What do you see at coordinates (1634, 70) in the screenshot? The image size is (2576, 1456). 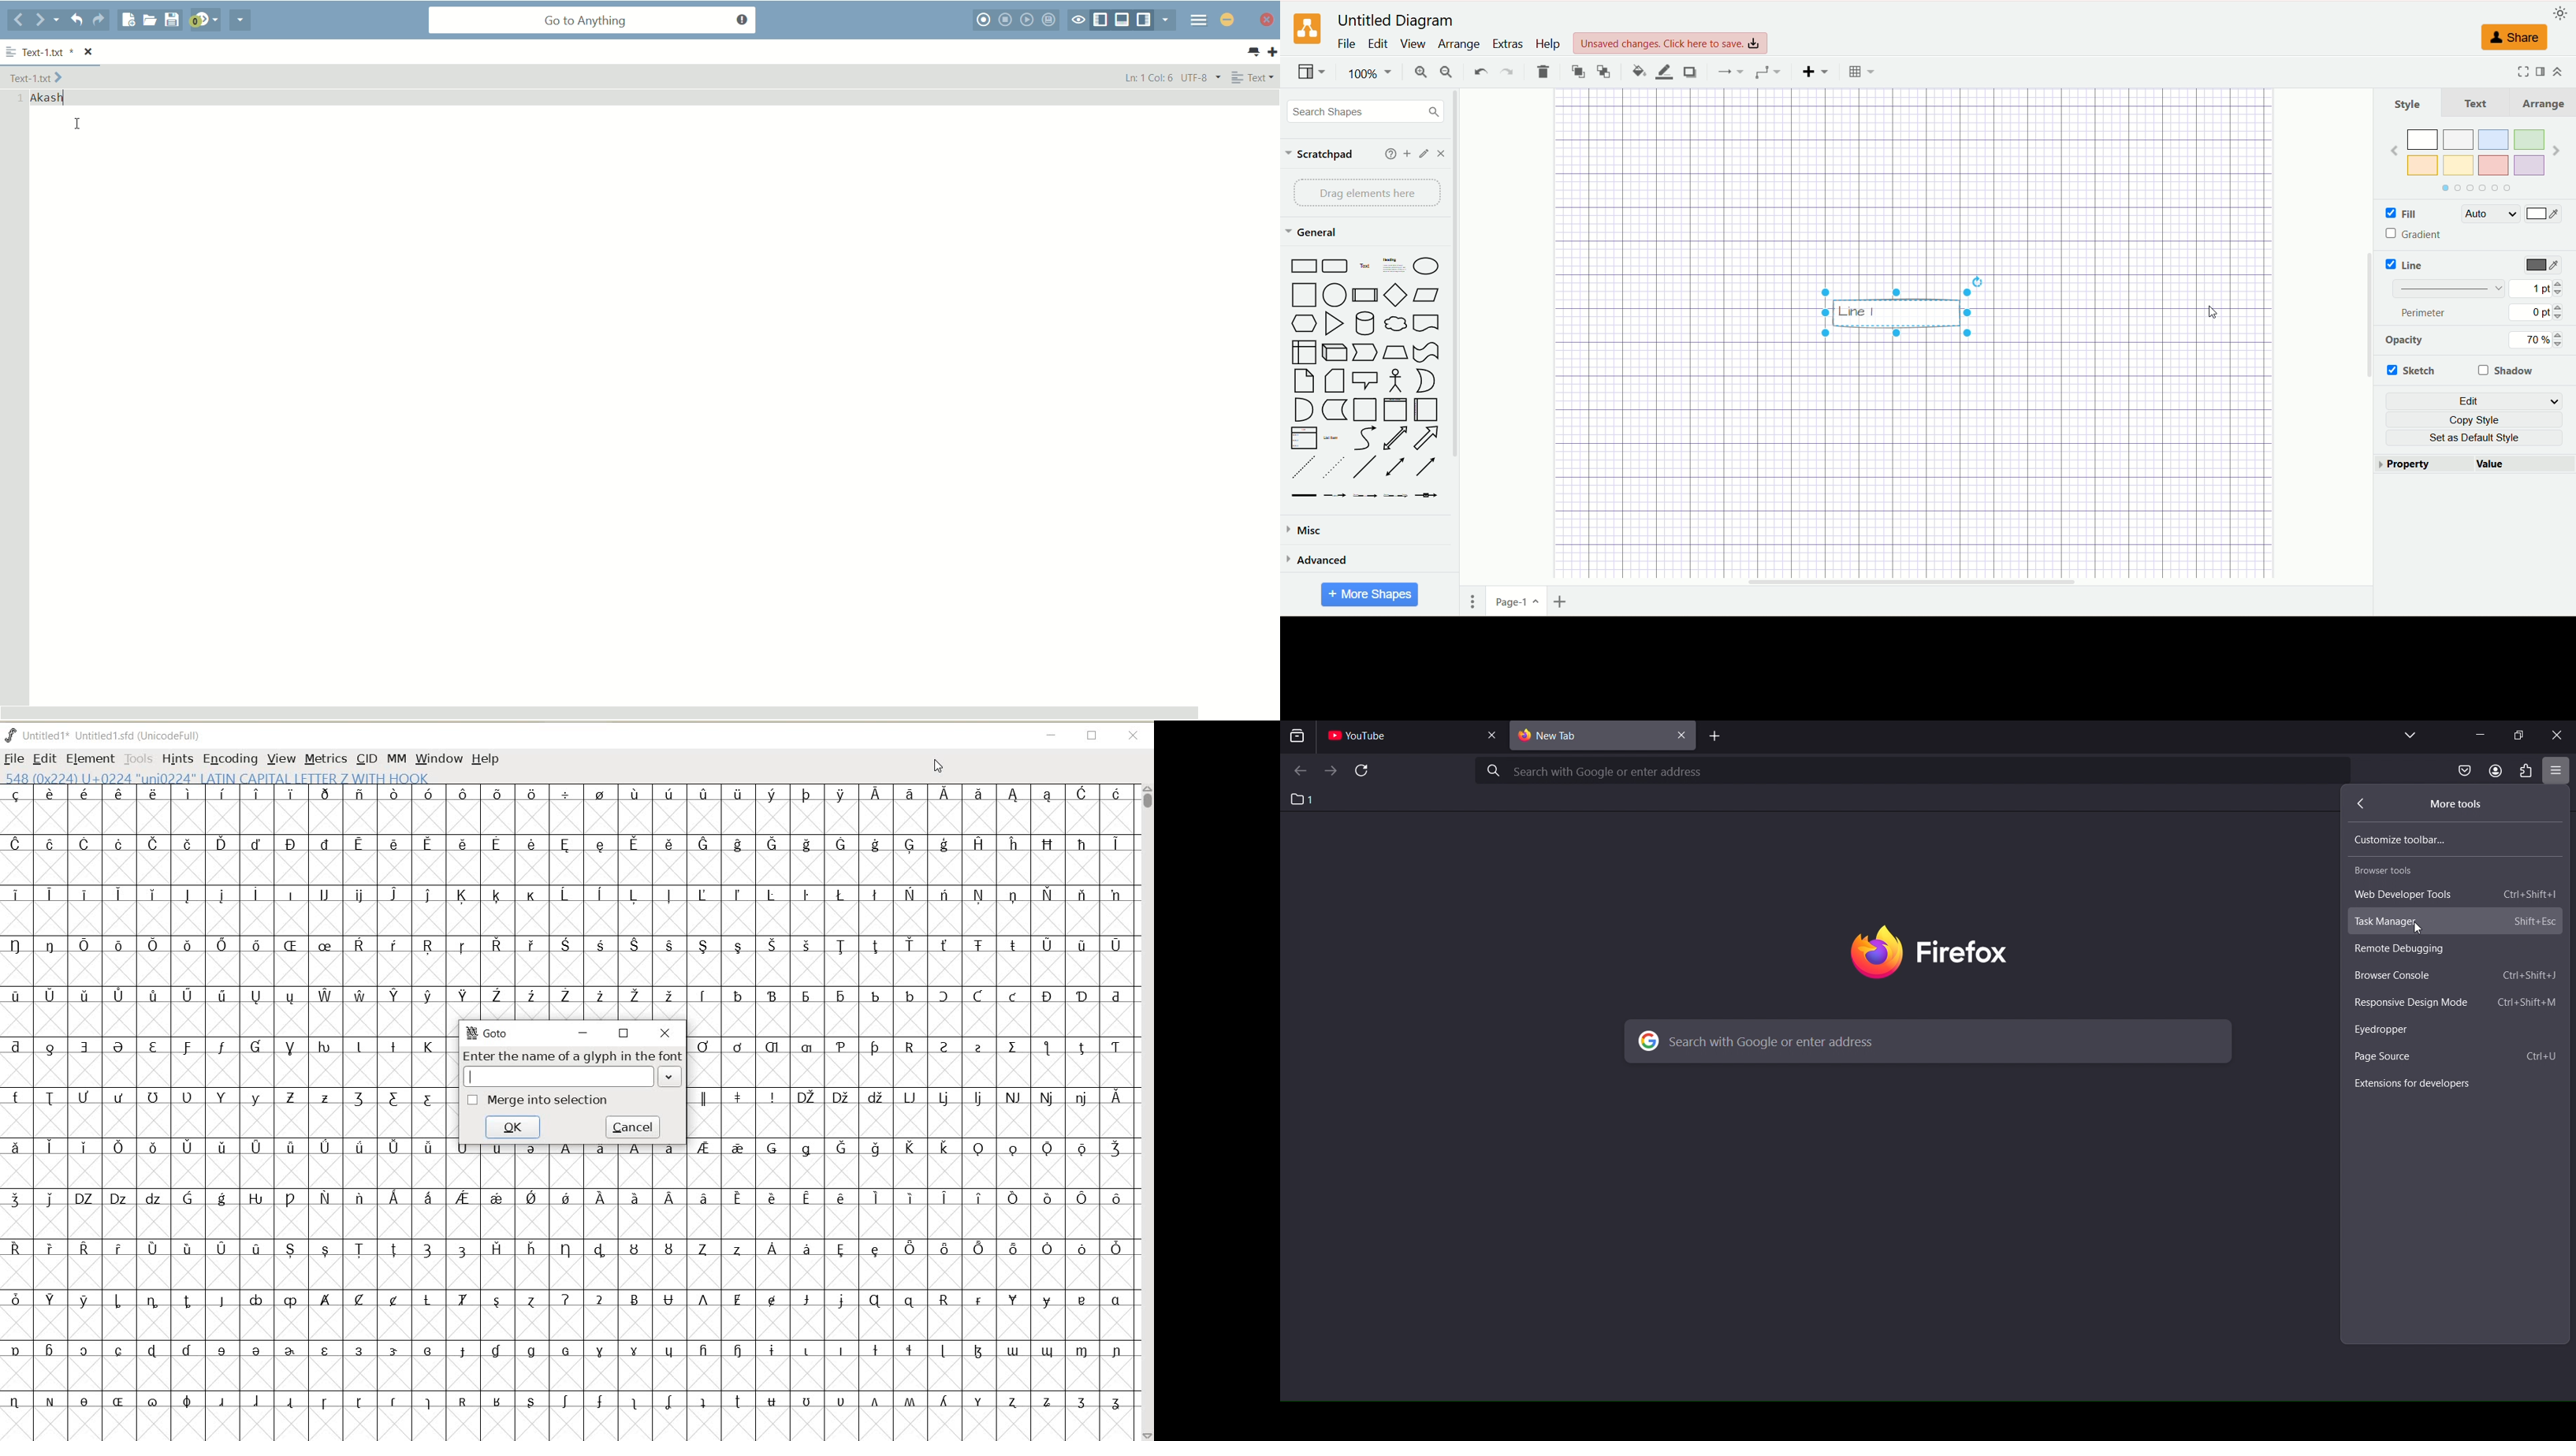 I see `fill color` at bounding box center [1634, 70].